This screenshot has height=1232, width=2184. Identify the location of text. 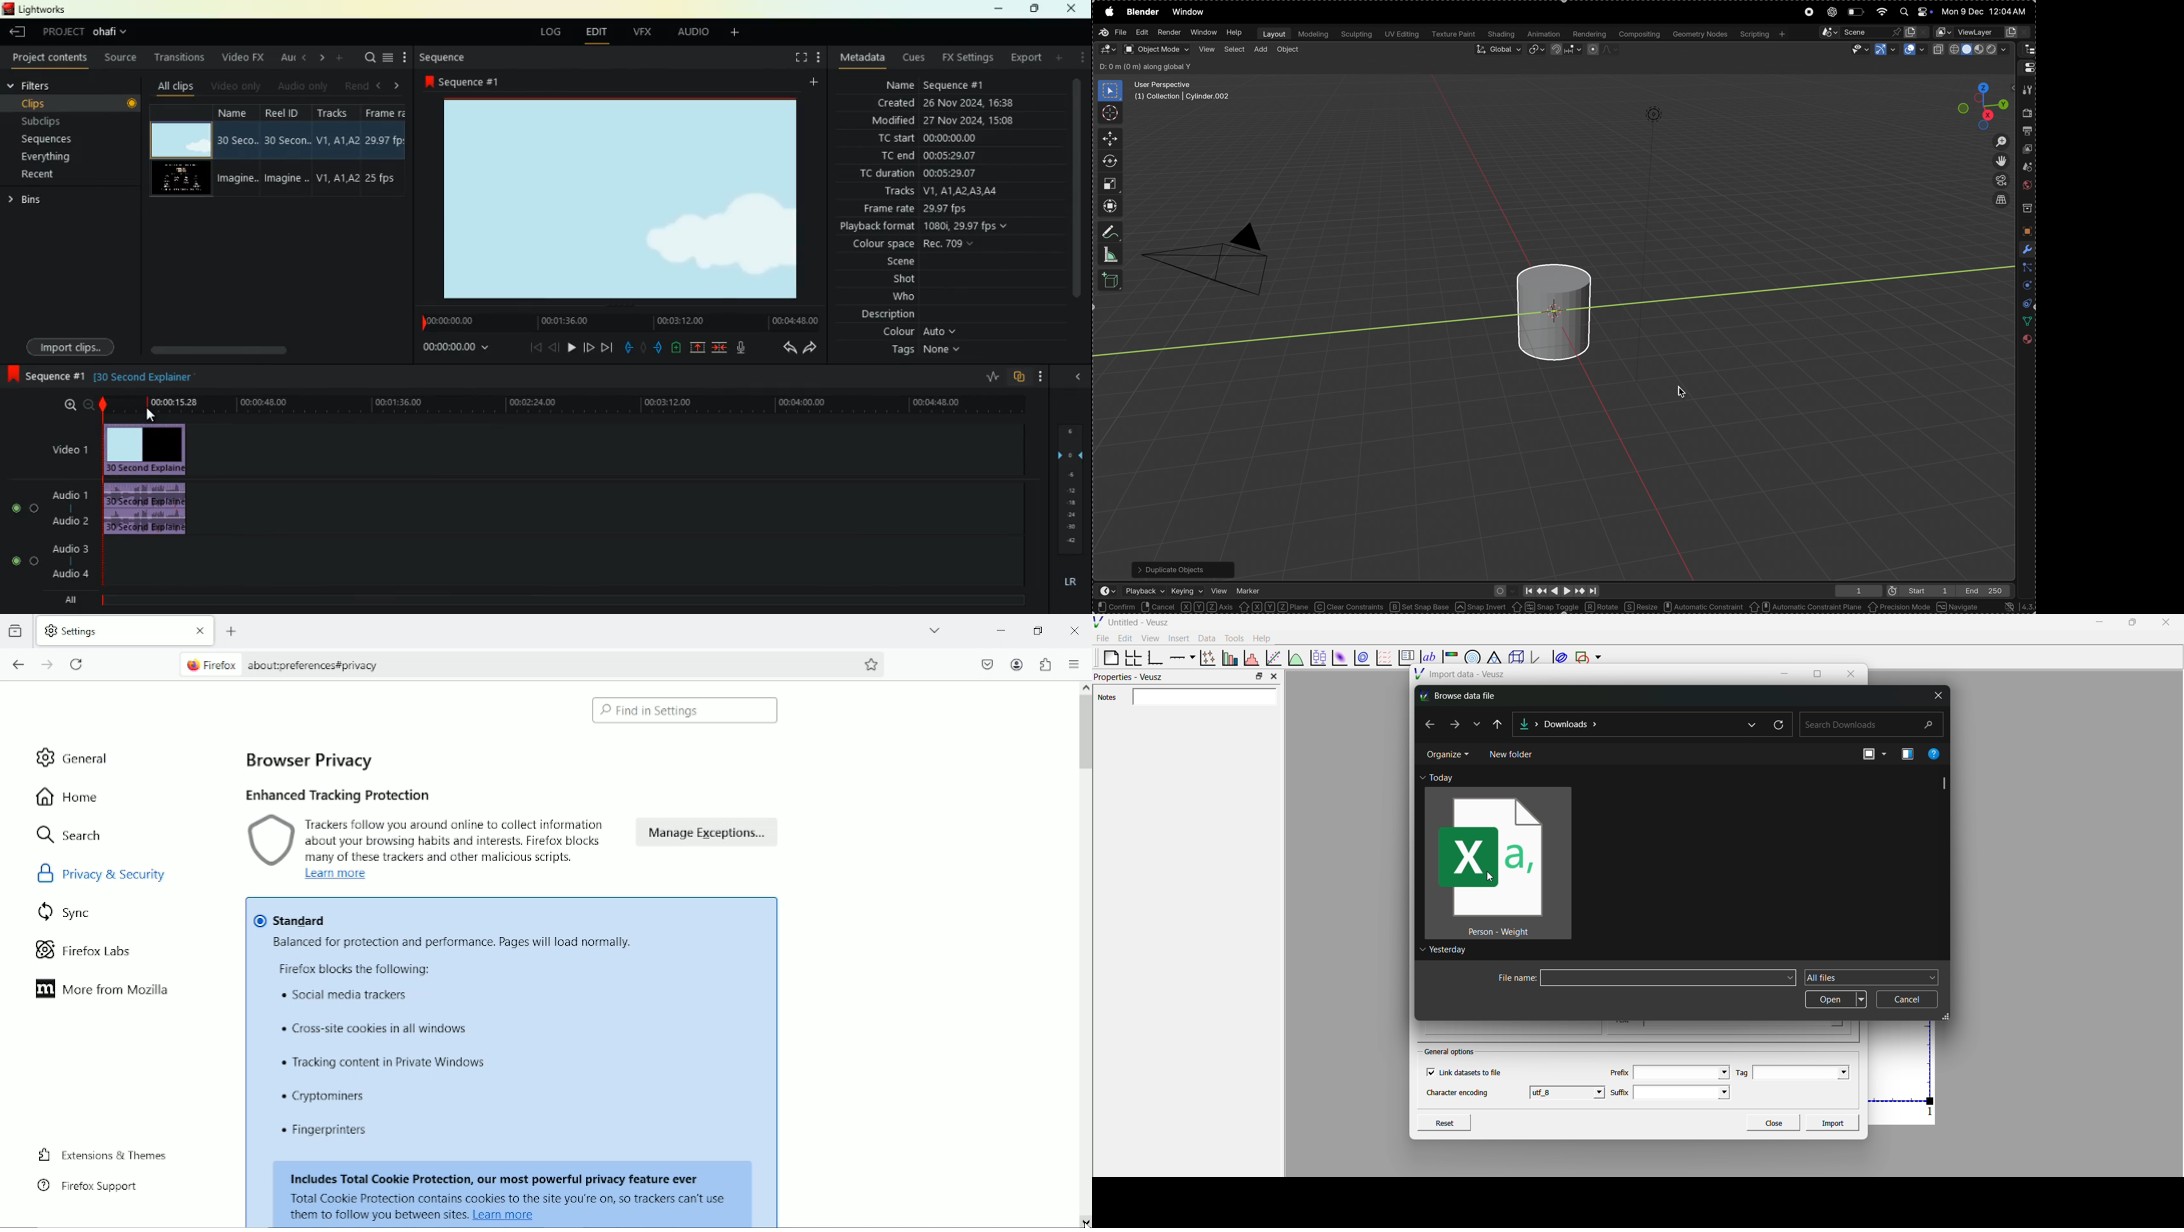
(161, 381).